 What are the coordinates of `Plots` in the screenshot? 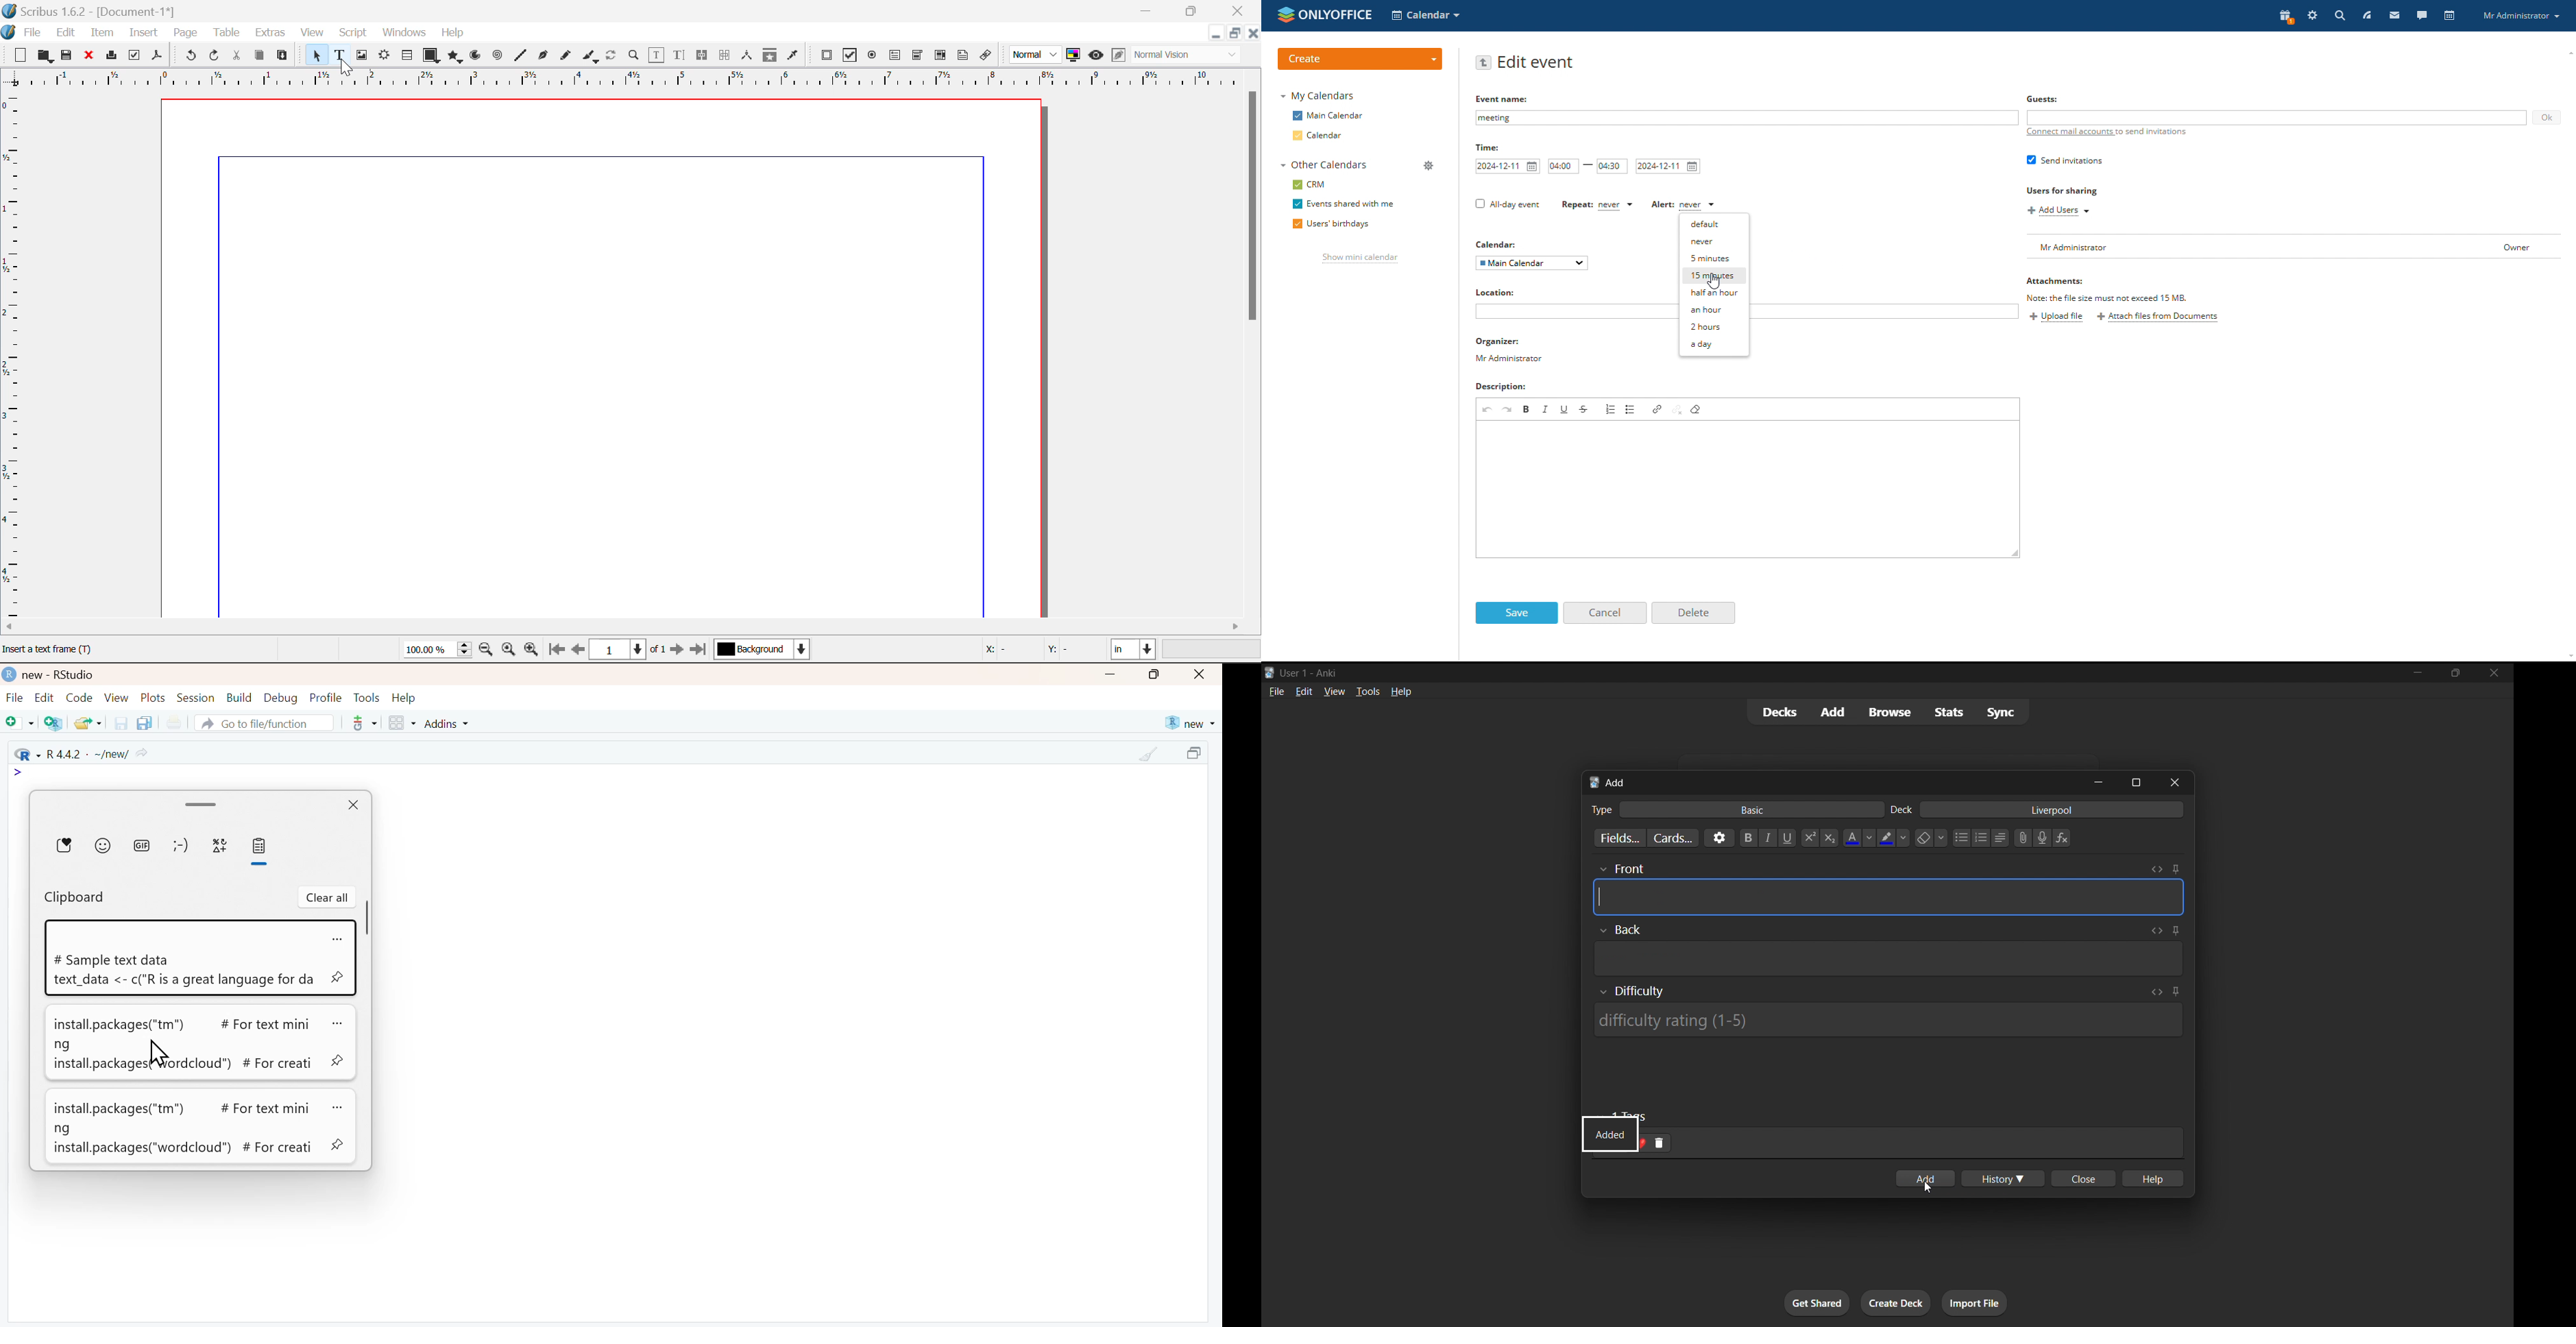 It's located at (155, 698).